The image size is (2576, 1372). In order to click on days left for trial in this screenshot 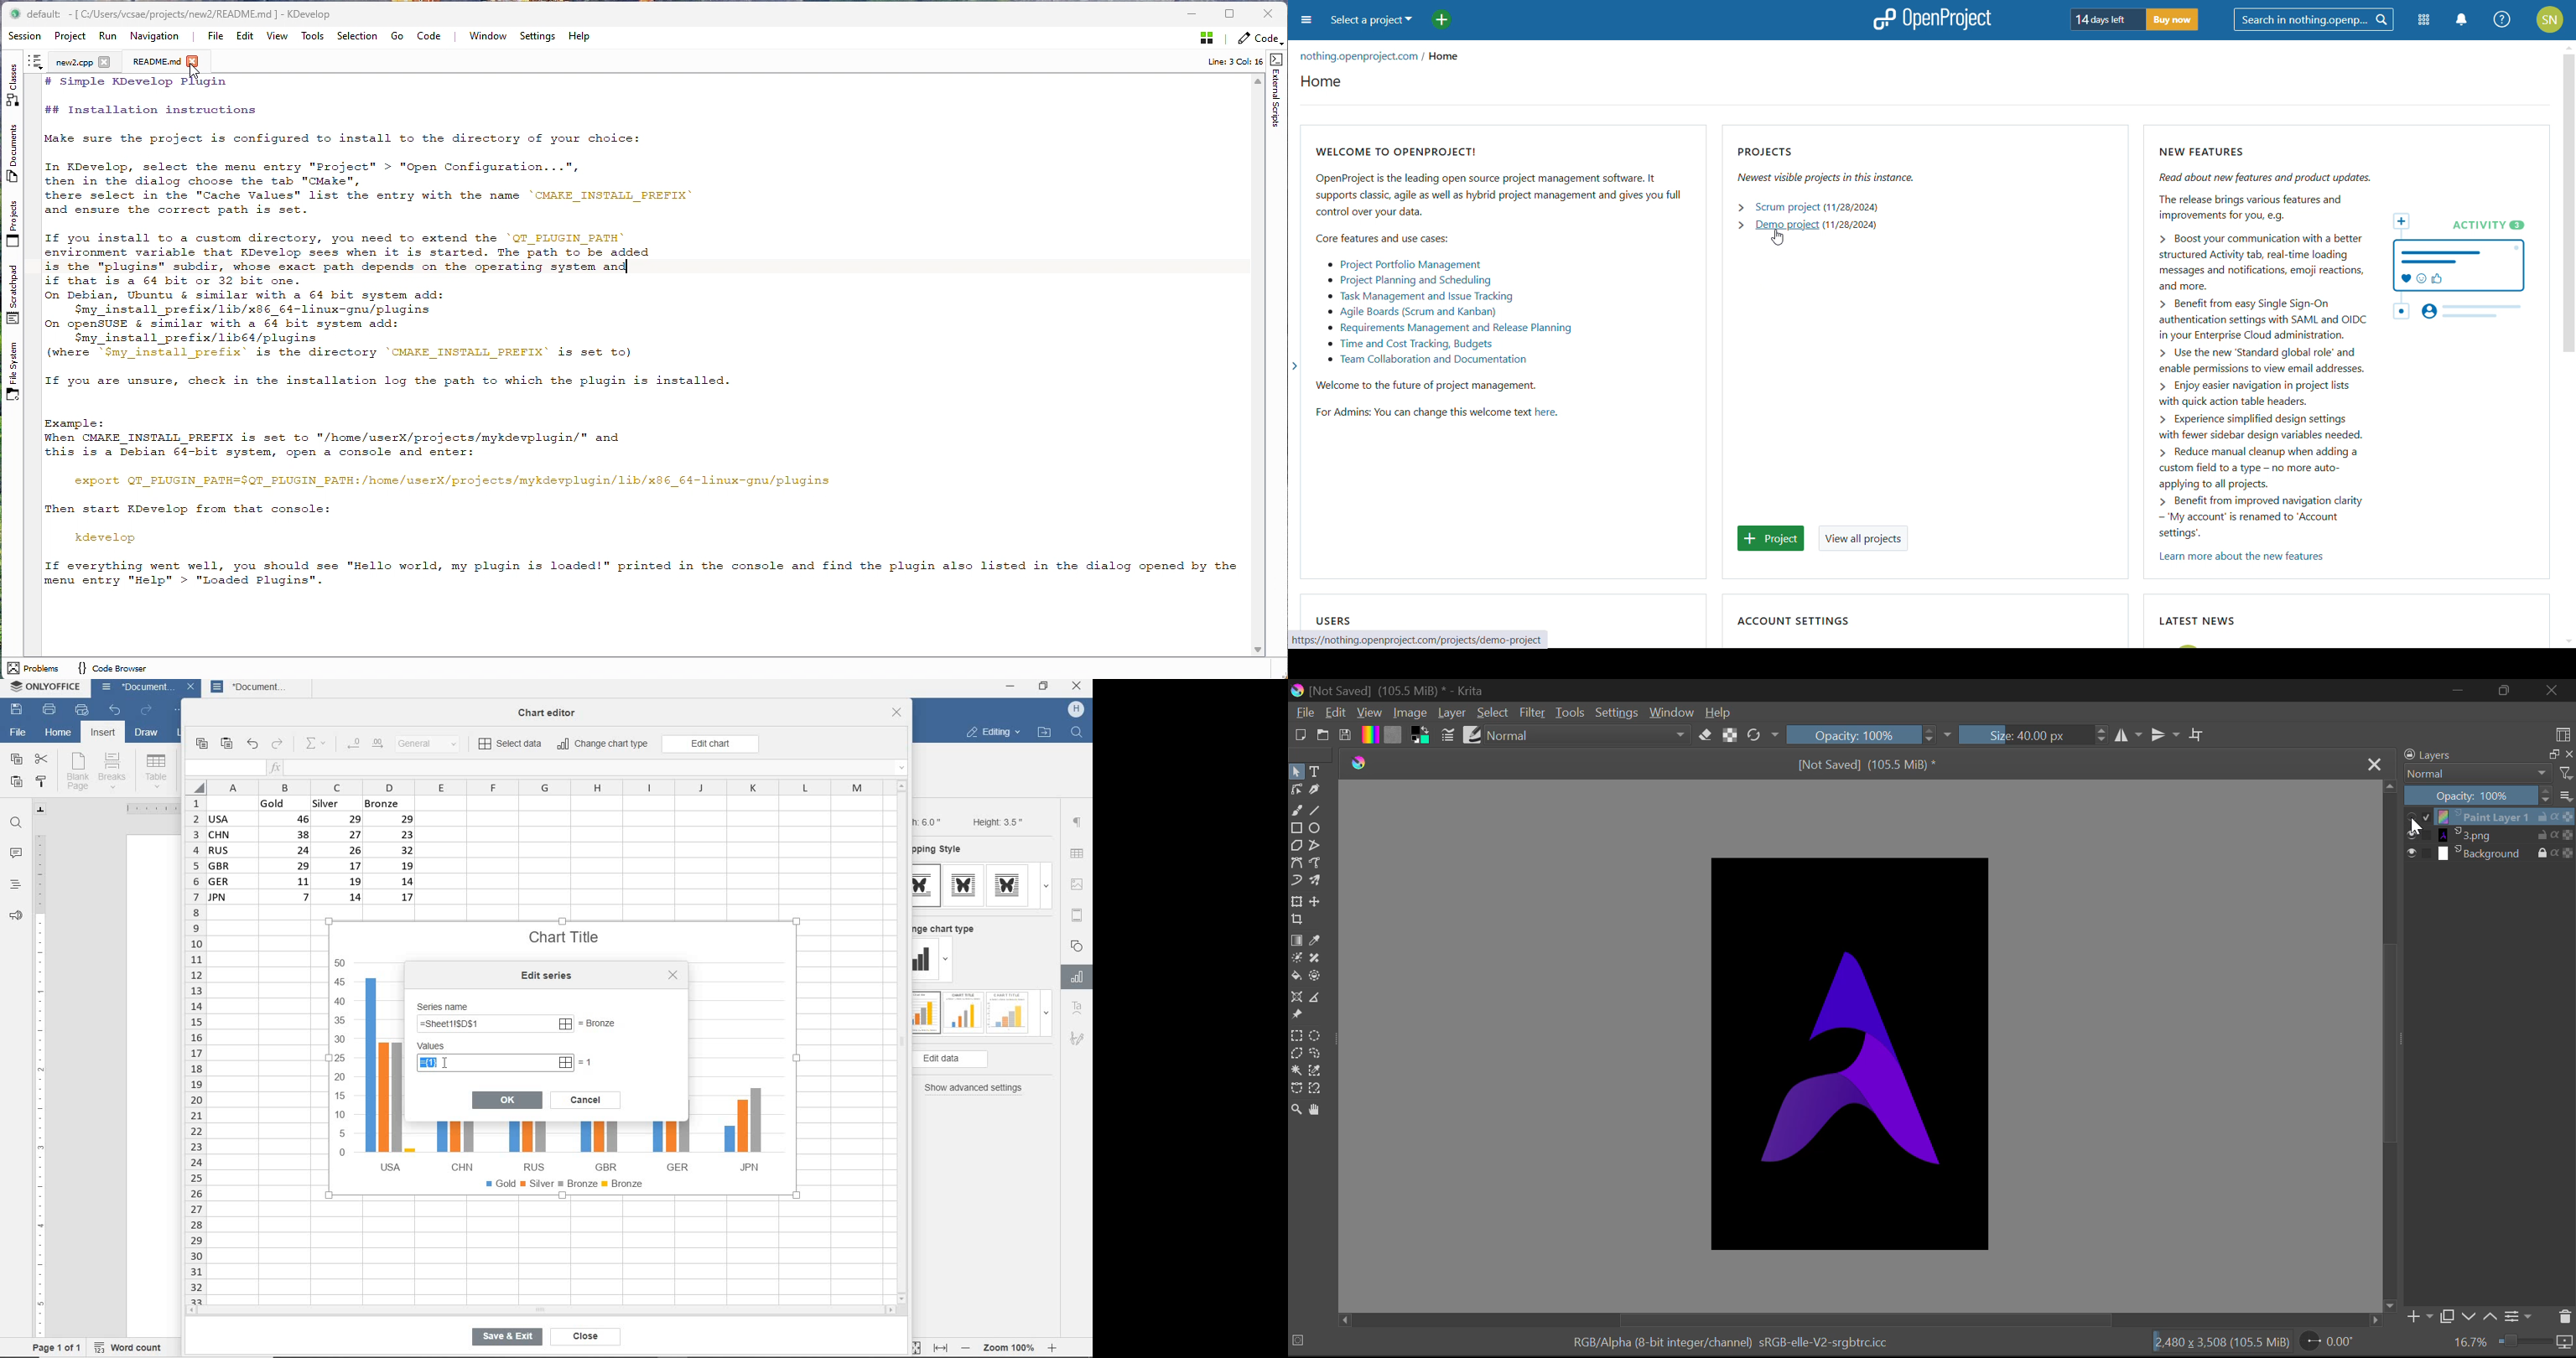, I will do `click(2106, 19)`.